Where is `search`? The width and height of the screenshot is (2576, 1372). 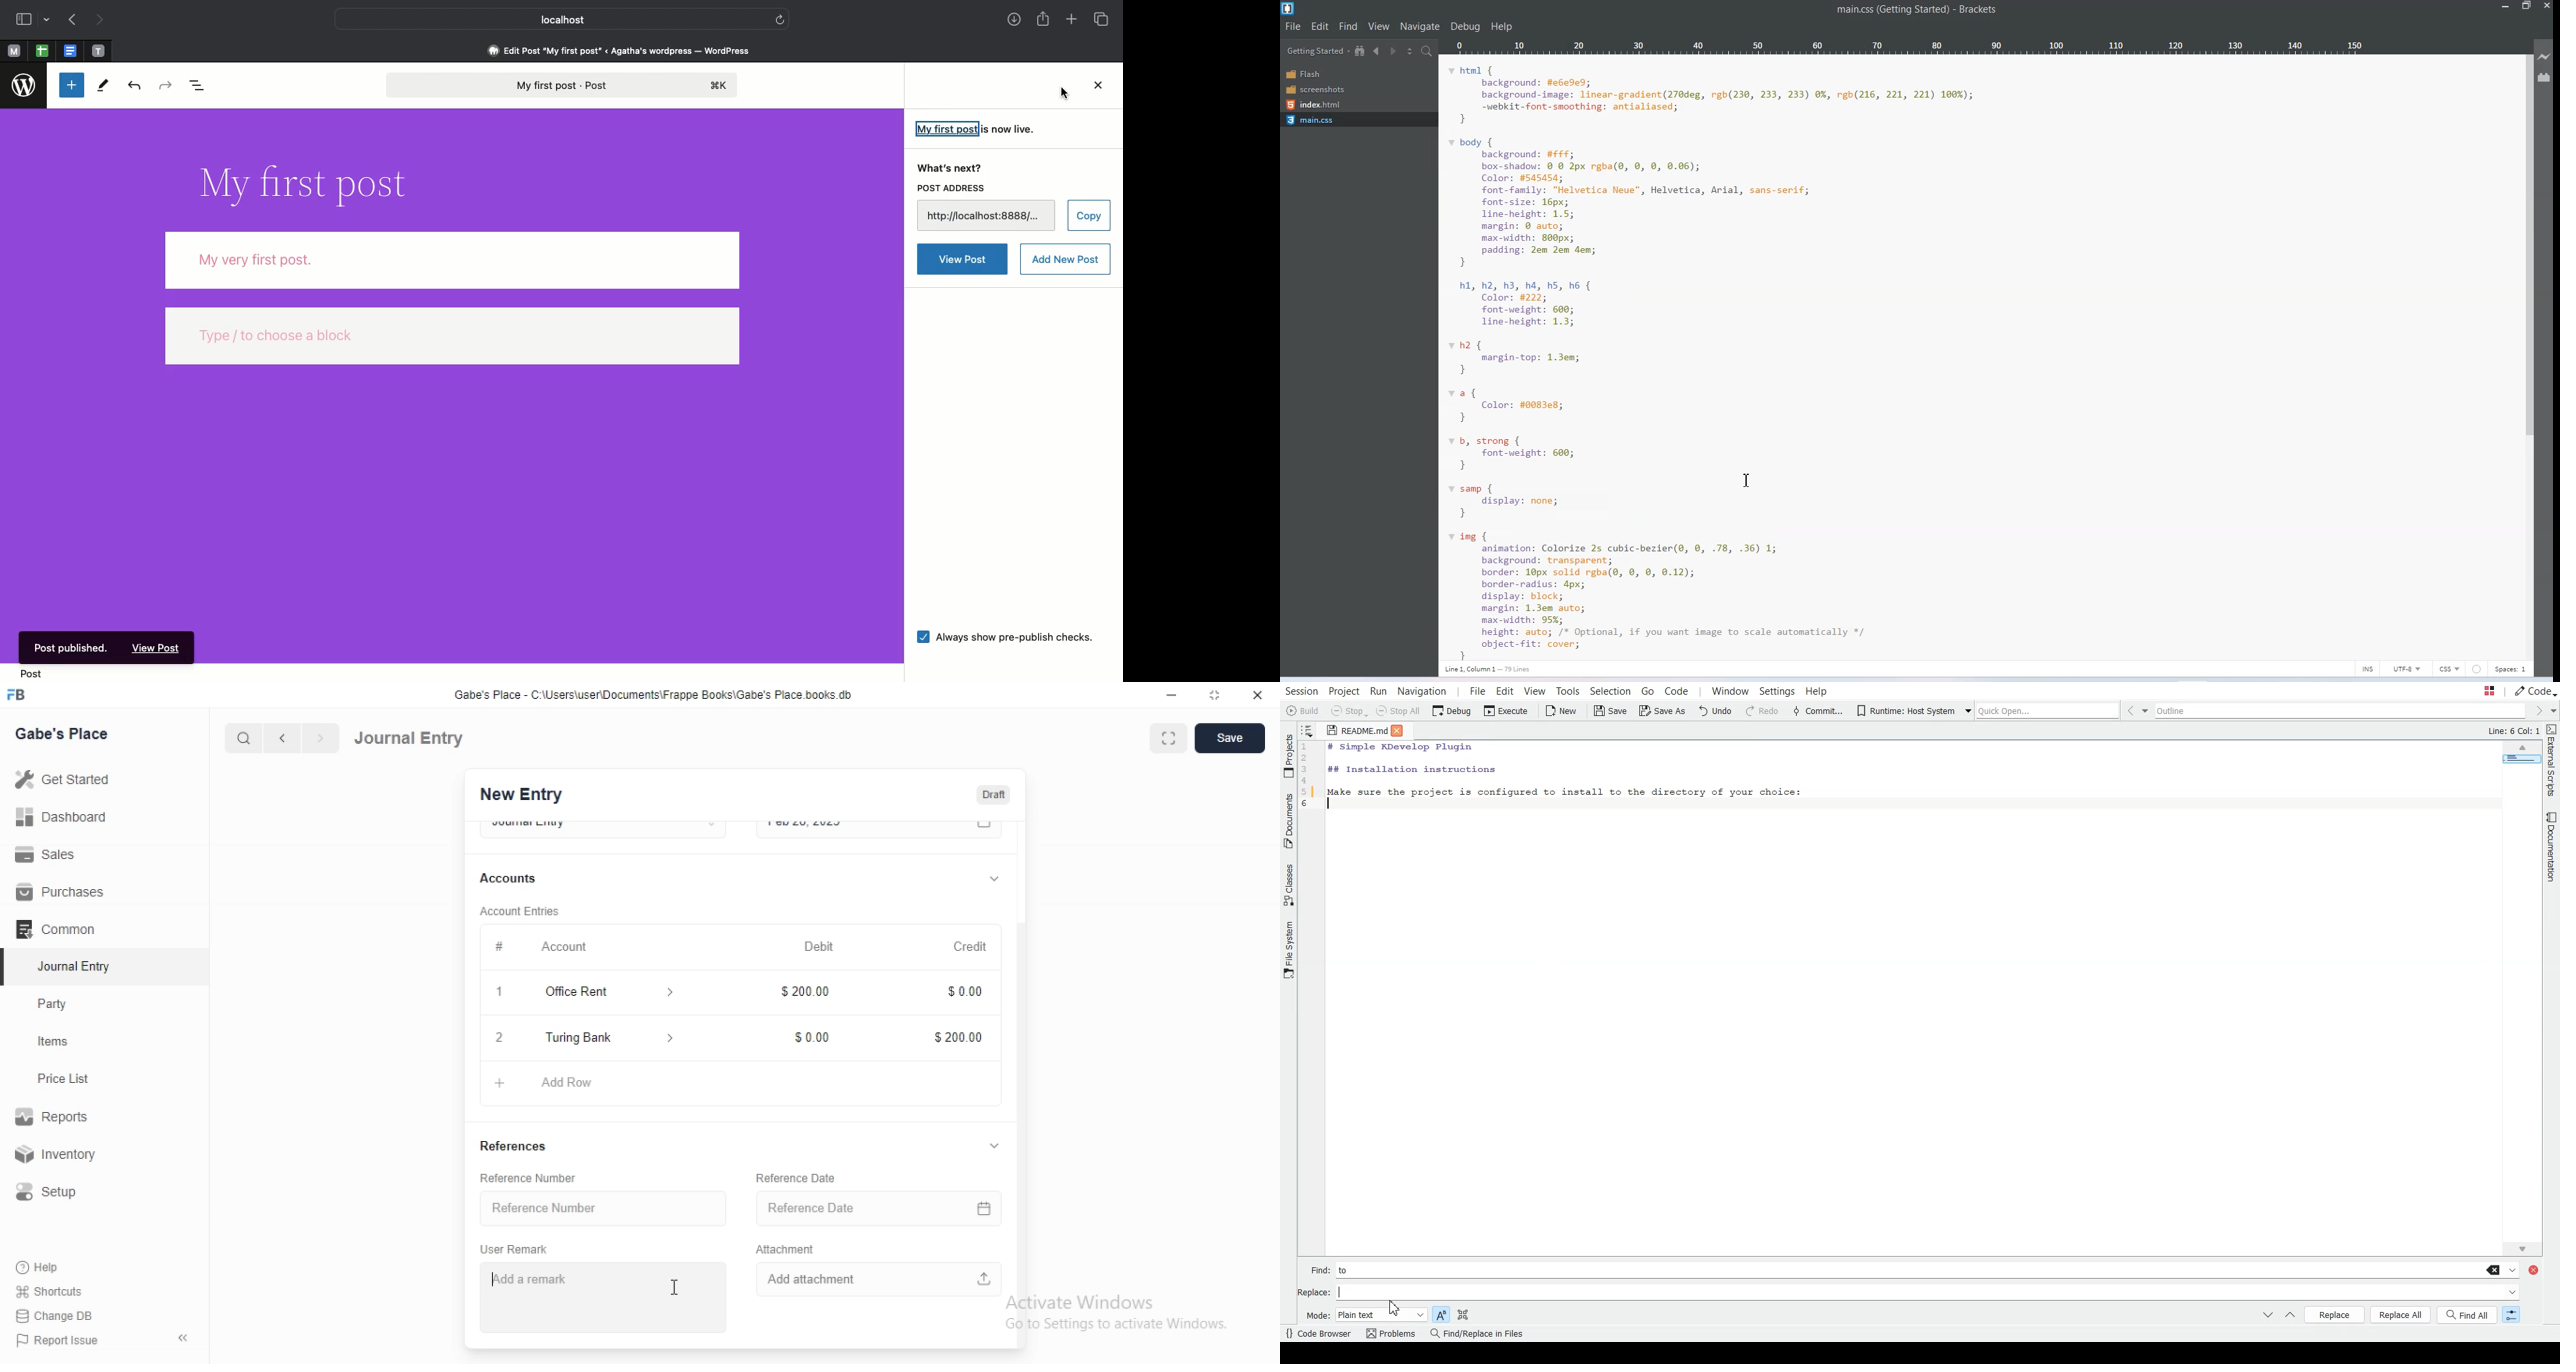 search is located at coordinates (241, 738).